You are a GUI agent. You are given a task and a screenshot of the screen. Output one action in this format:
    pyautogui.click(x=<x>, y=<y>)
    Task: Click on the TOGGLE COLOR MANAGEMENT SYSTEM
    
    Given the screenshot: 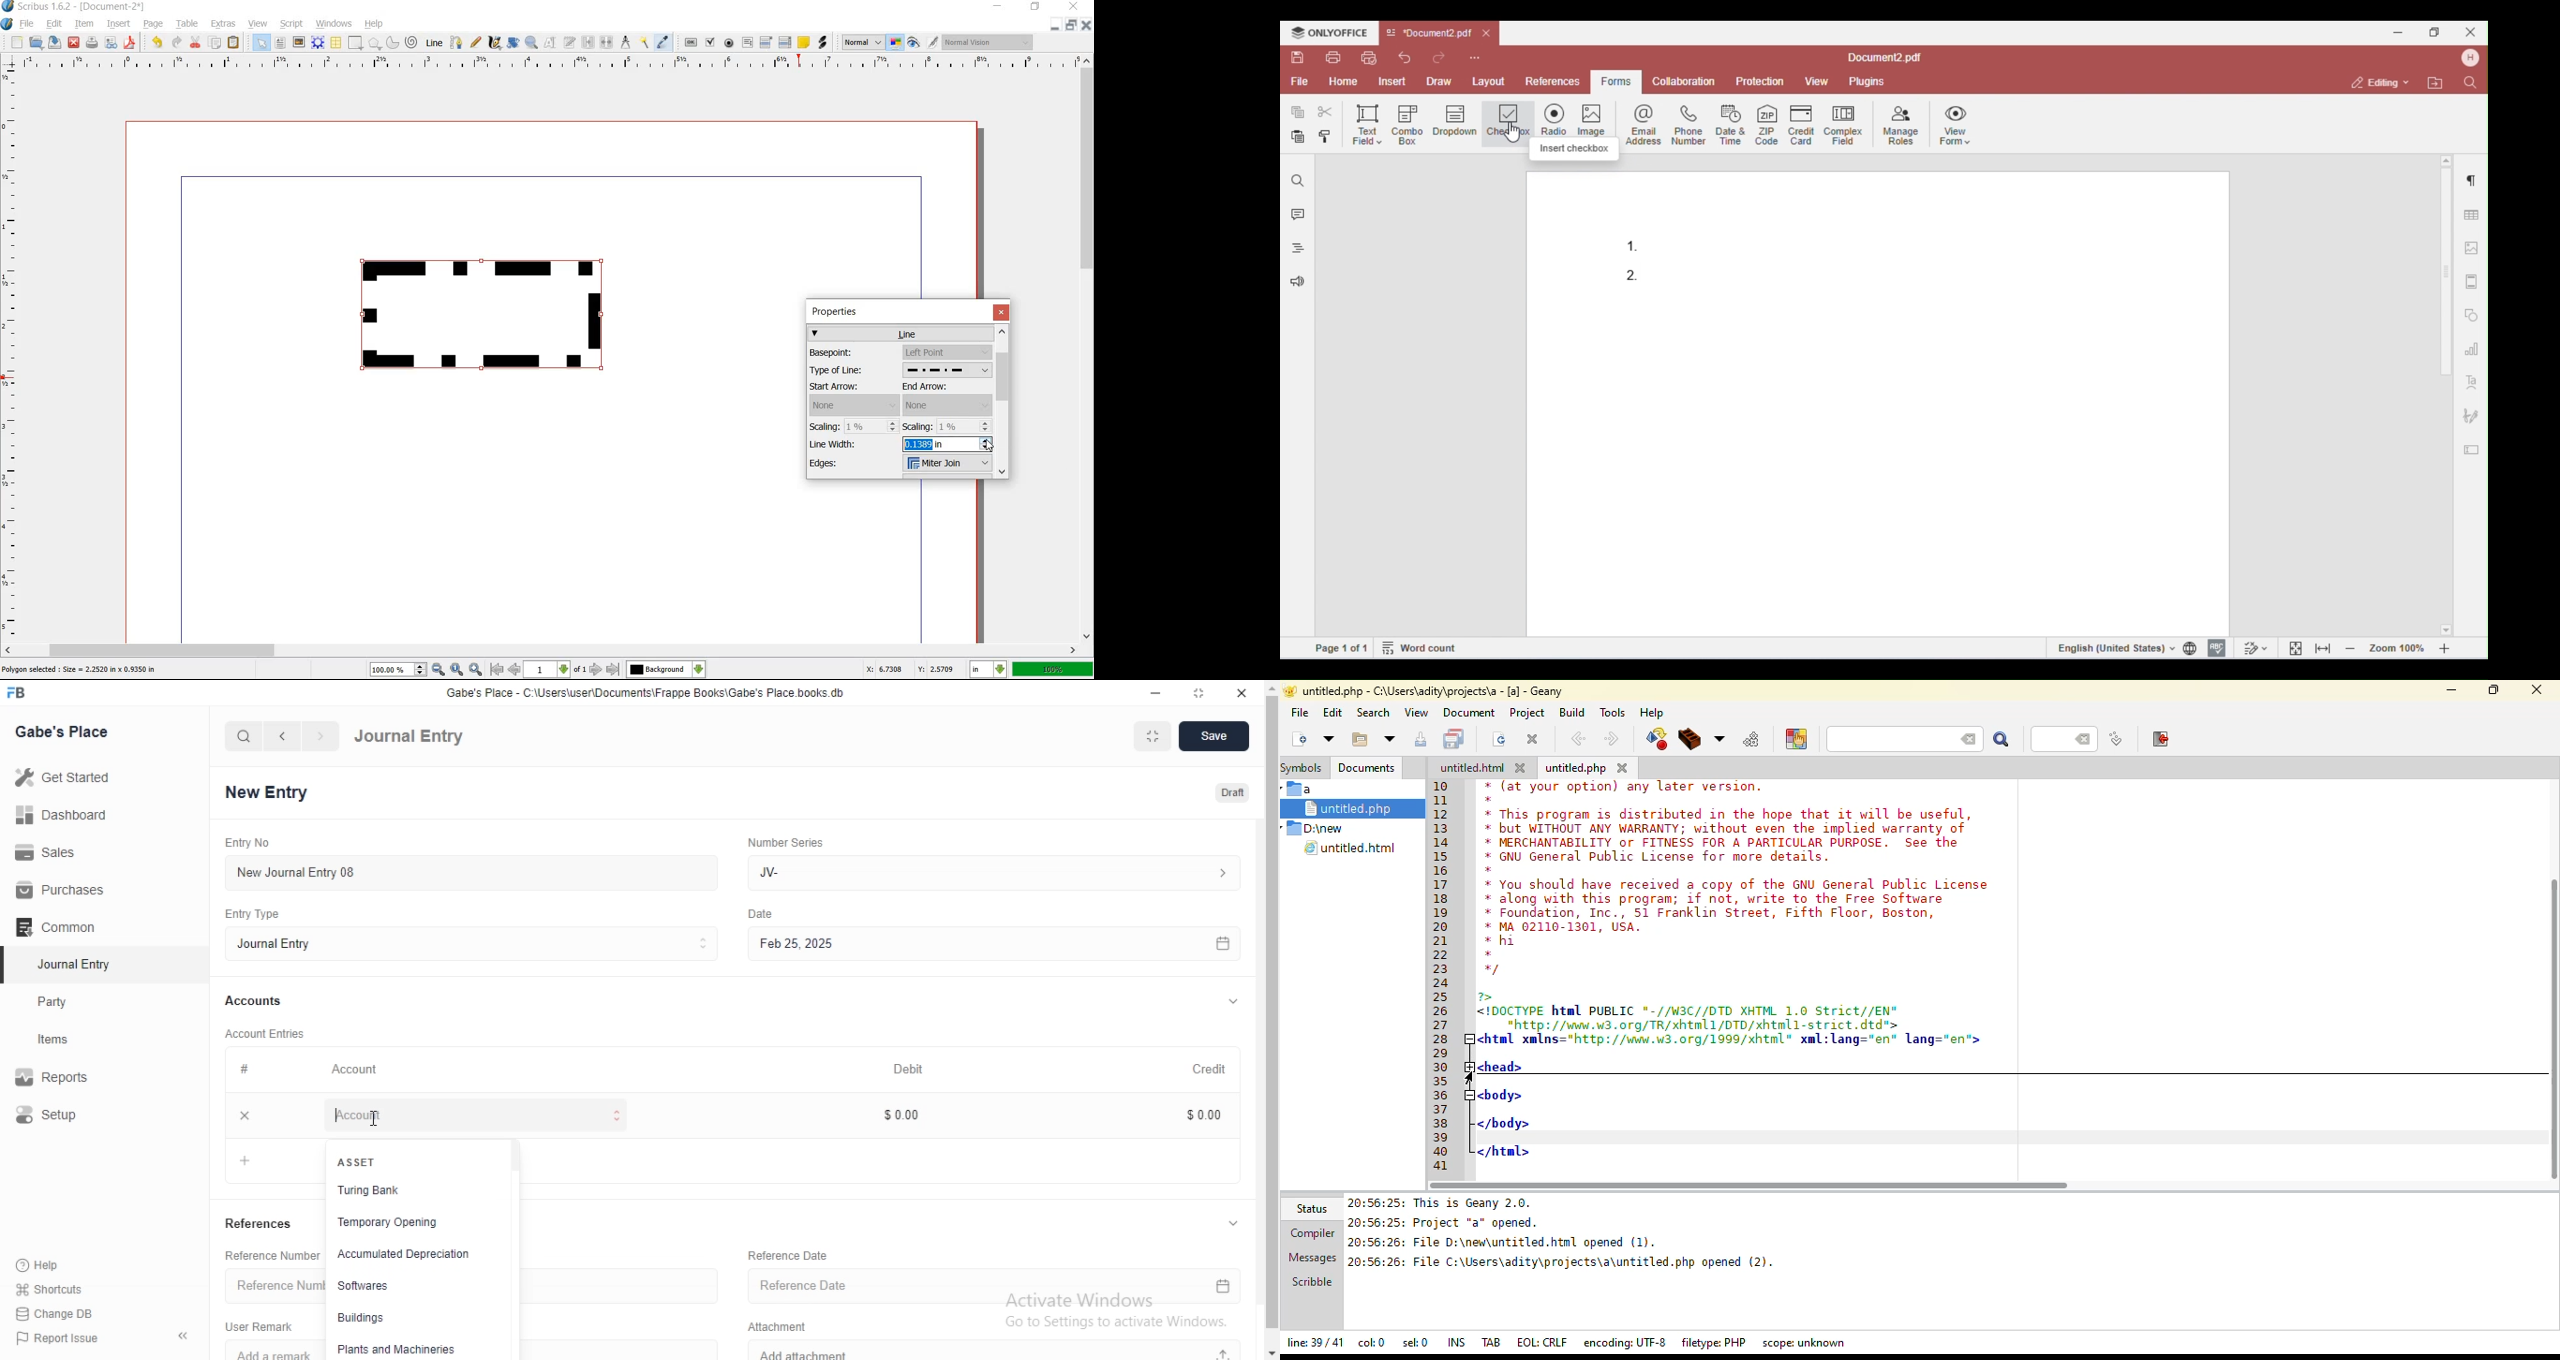 What is the action you would take?
    pyautogui.click(x=897, y=44)
    